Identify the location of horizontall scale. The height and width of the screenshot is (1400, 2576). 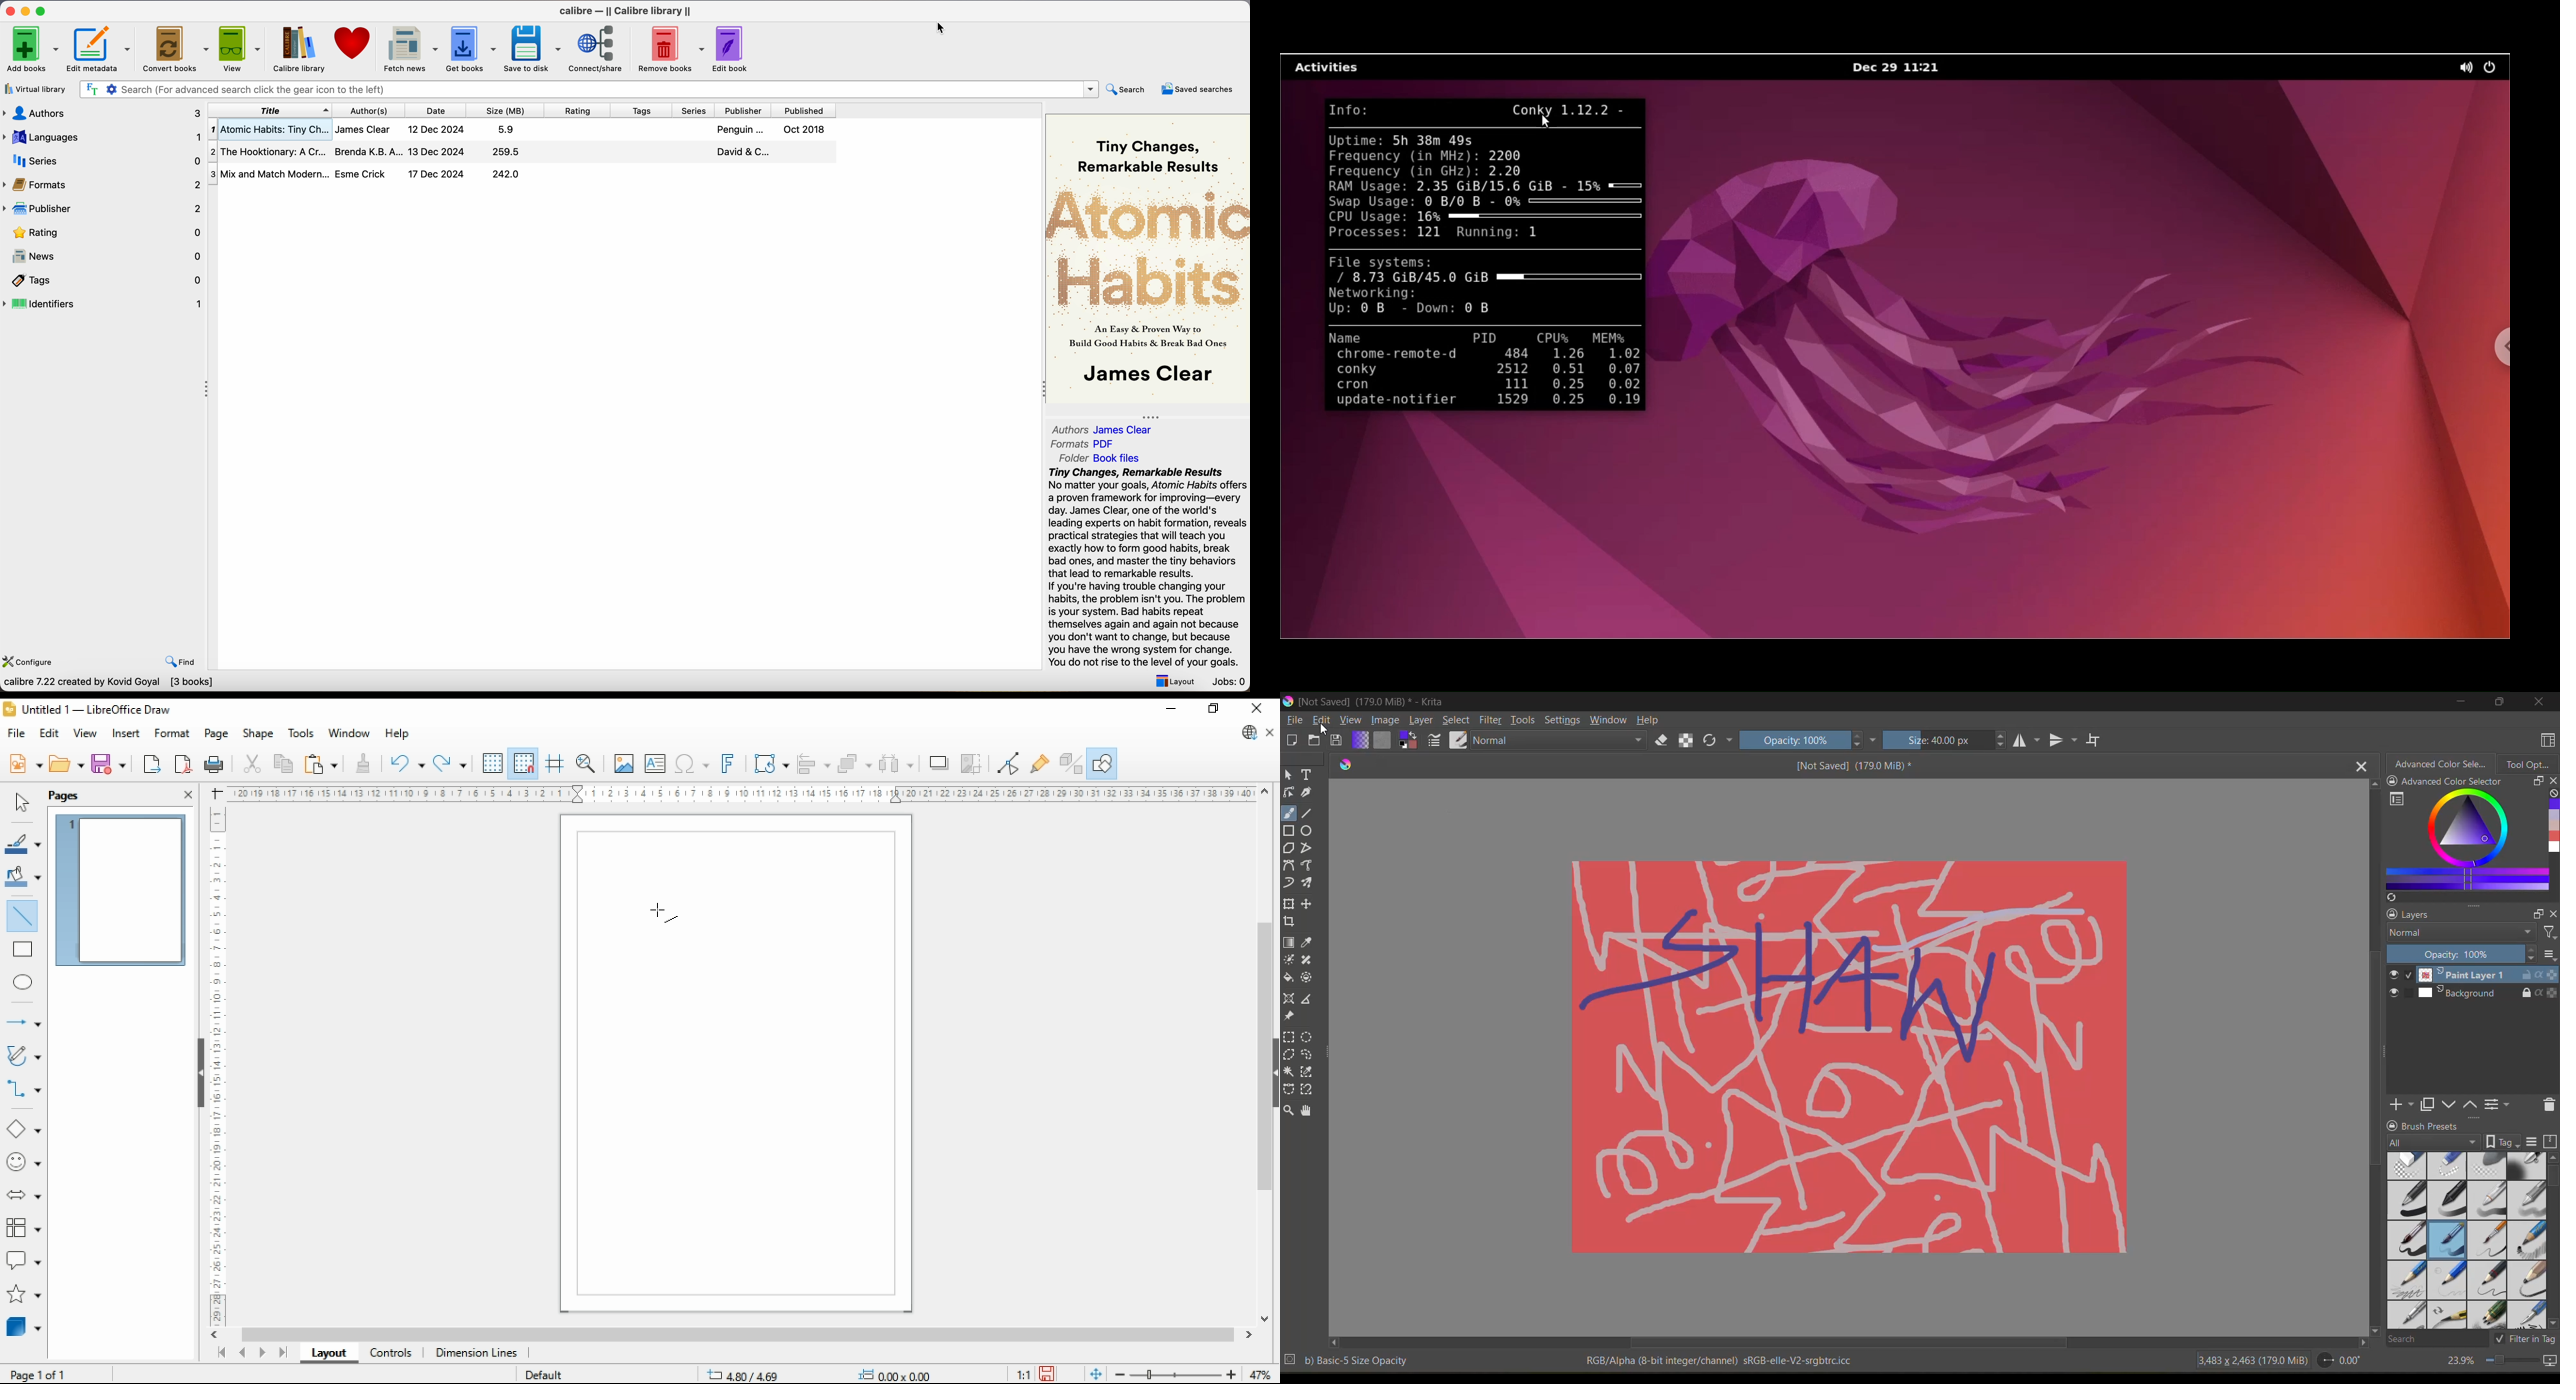
(740, 793).